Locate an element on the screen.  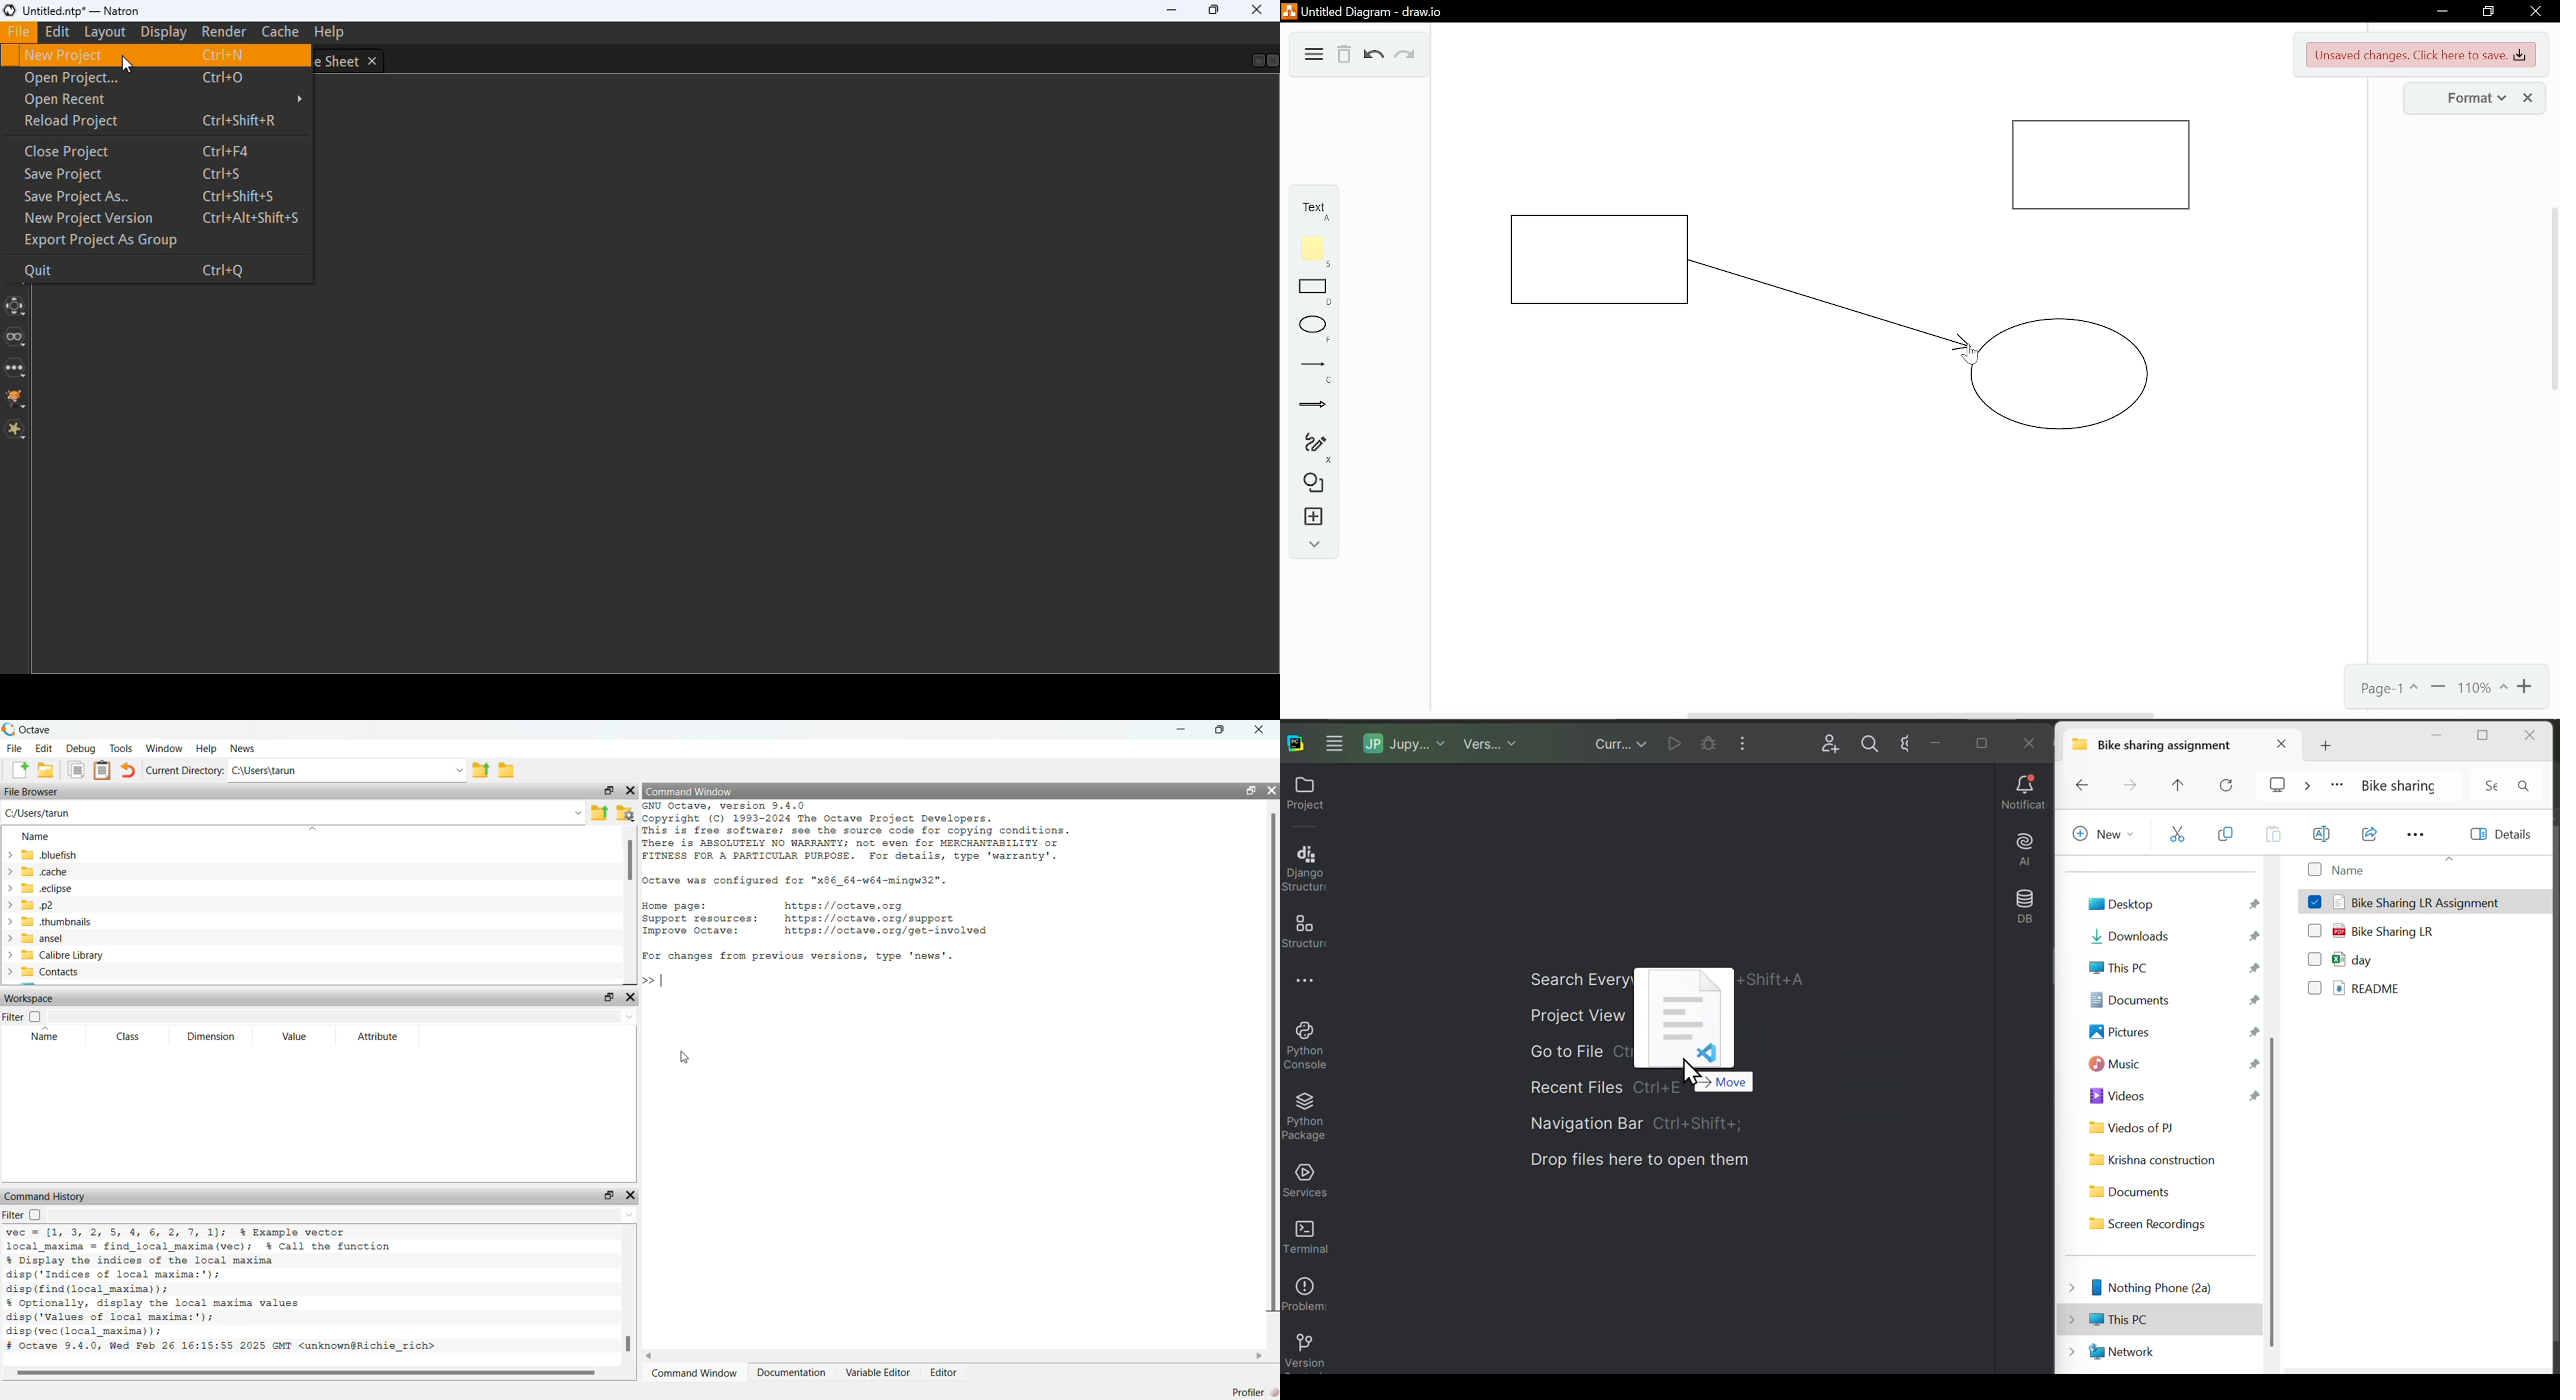
Command History is located at coordinates (47, 1196).